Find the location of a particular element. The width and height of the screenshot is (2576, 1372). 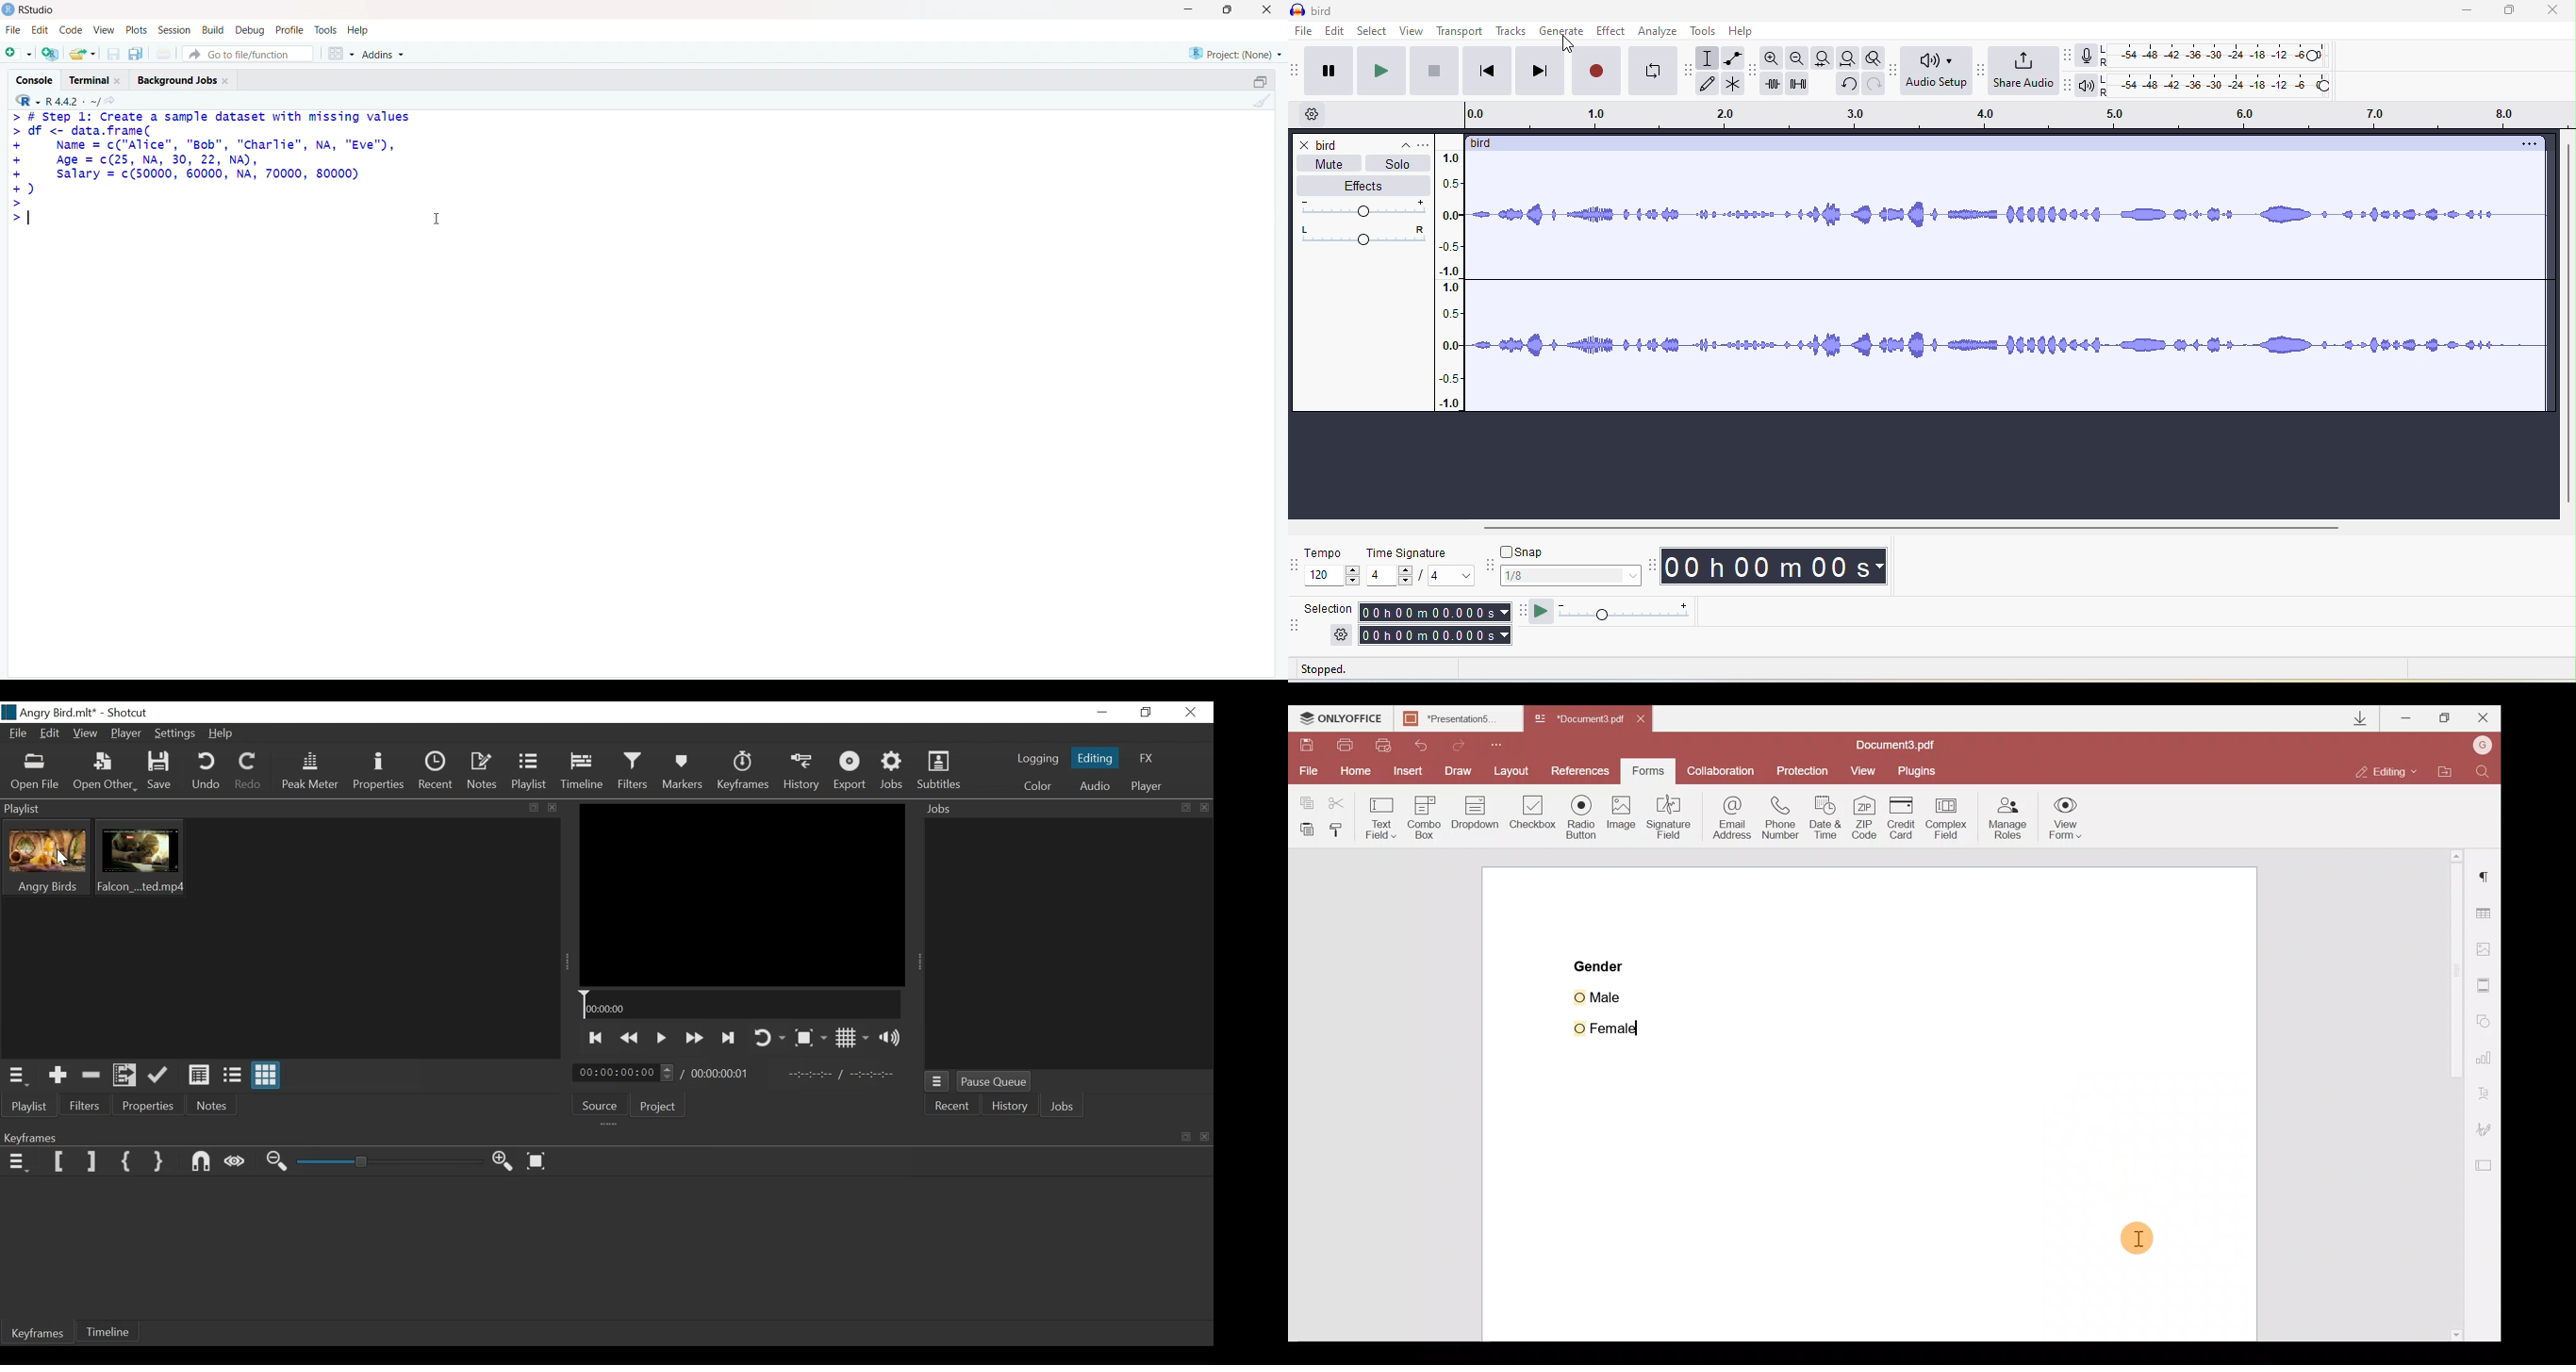

snap is located at coordinates (1527, 551).